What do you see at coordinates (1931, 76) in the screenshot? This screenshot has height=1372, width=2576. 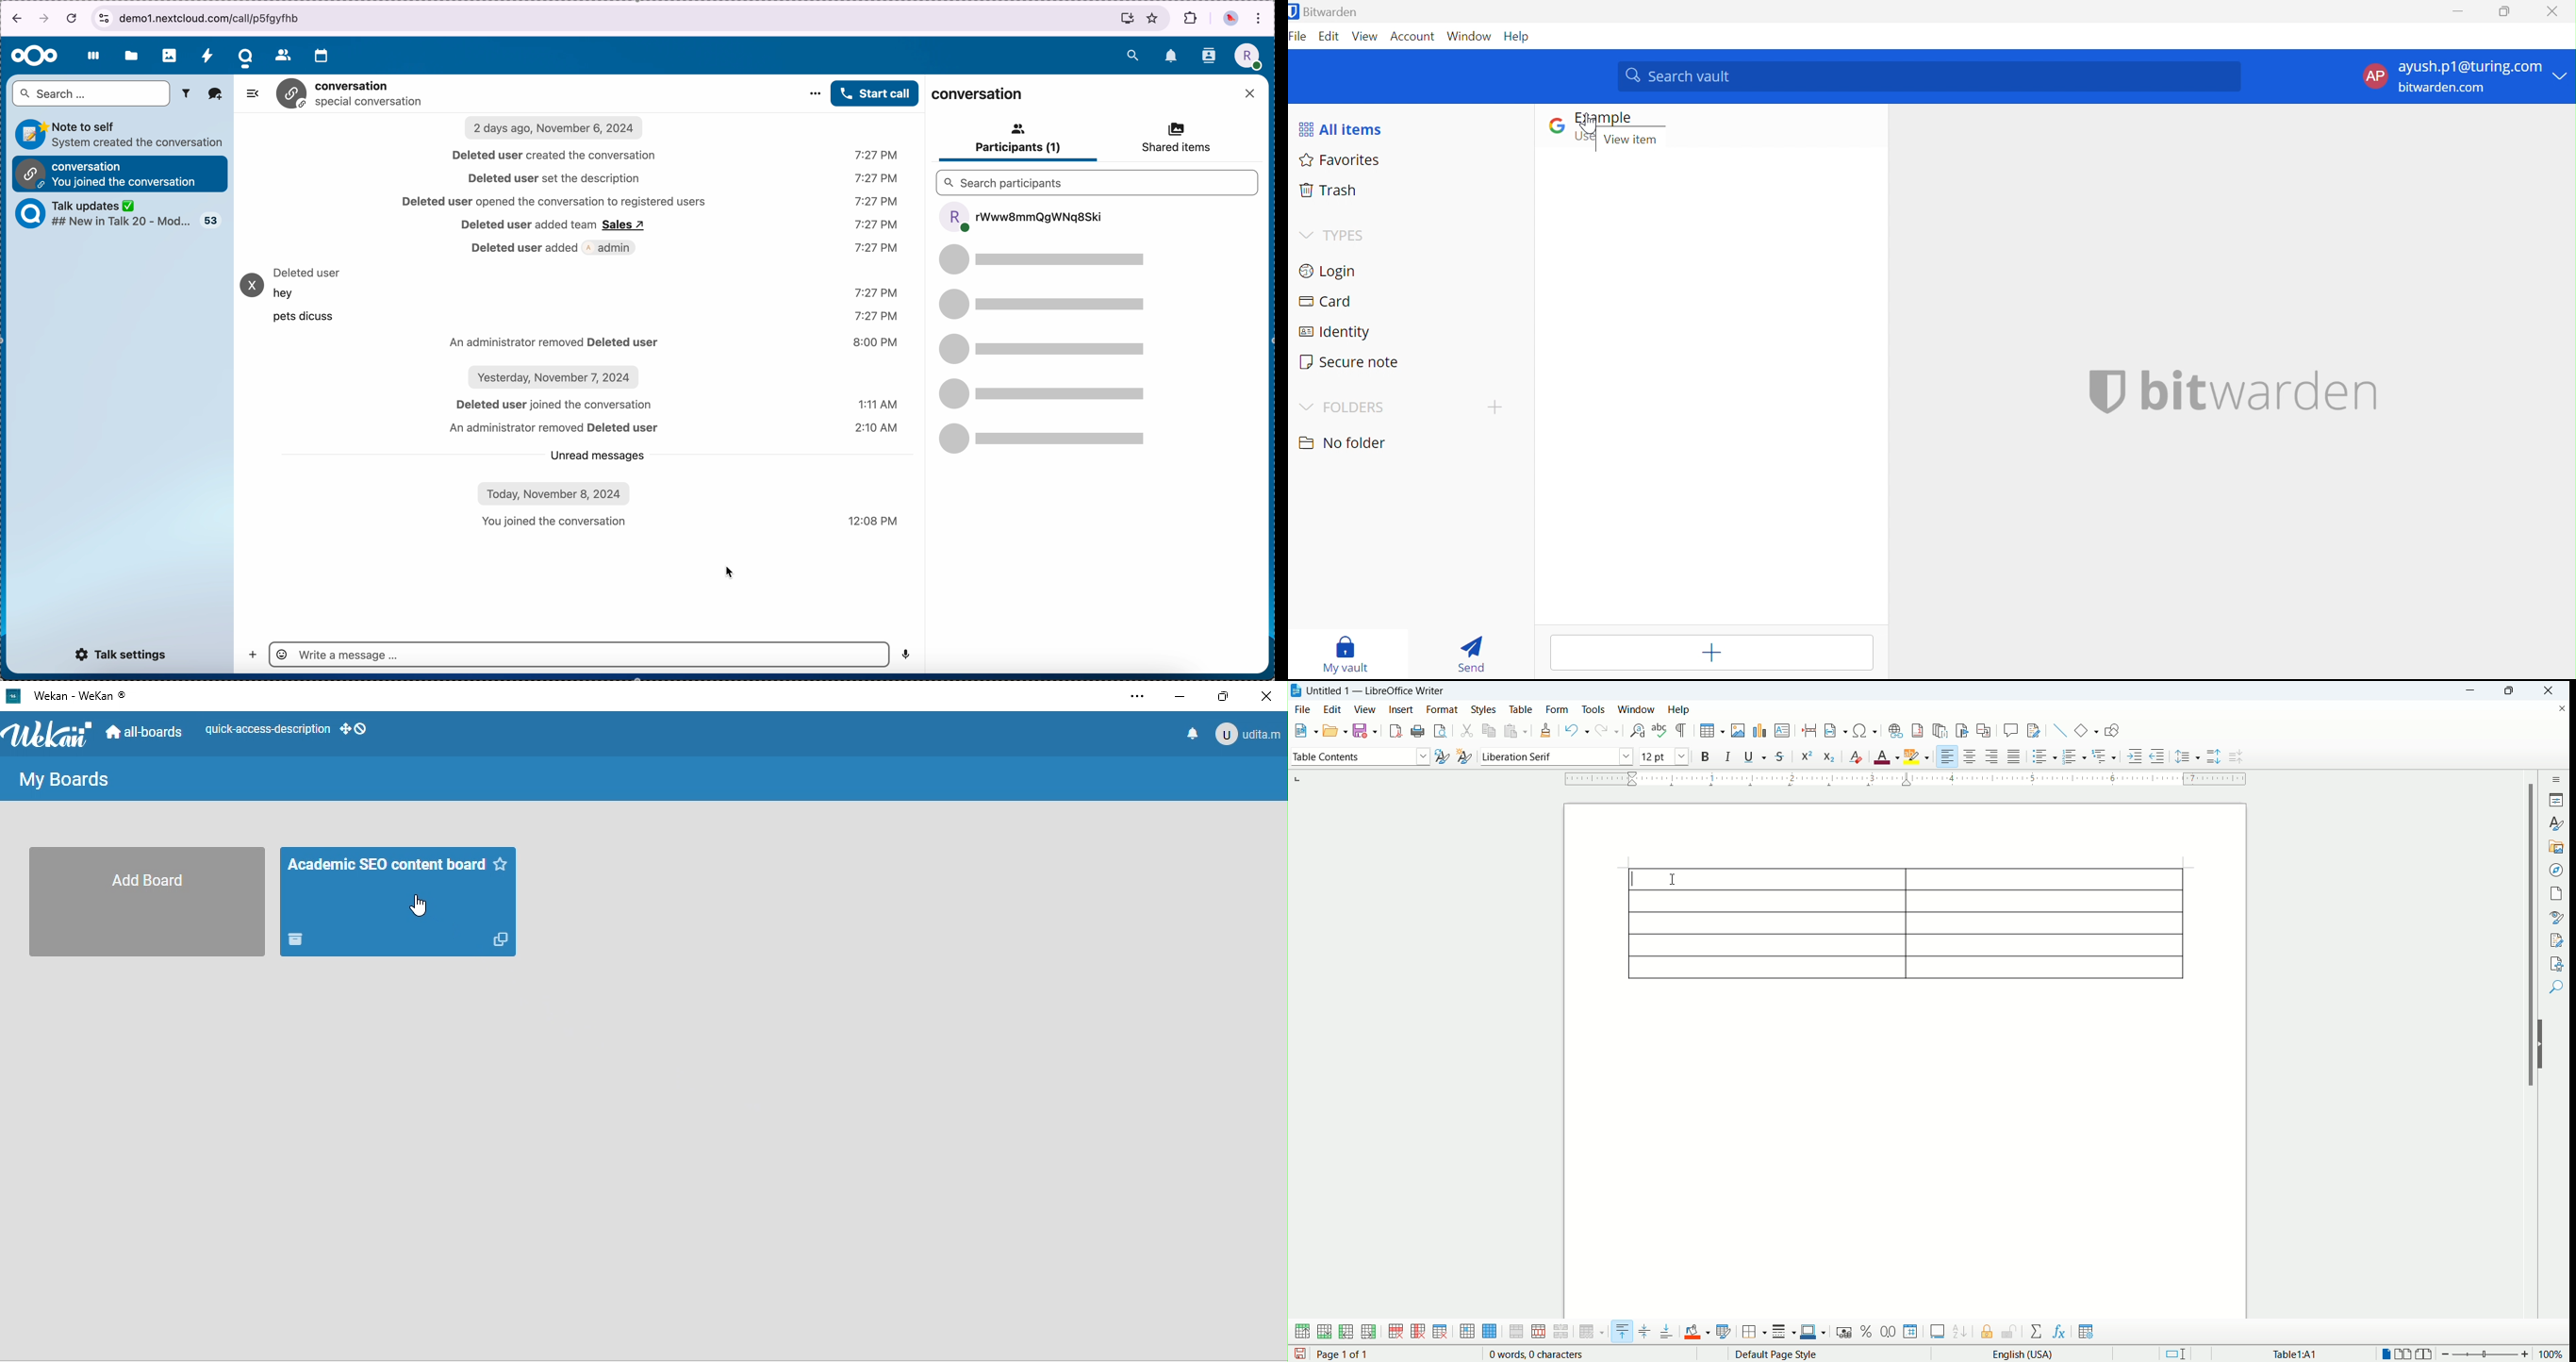 I see `Search vault` at bounding box center [1931, 76].